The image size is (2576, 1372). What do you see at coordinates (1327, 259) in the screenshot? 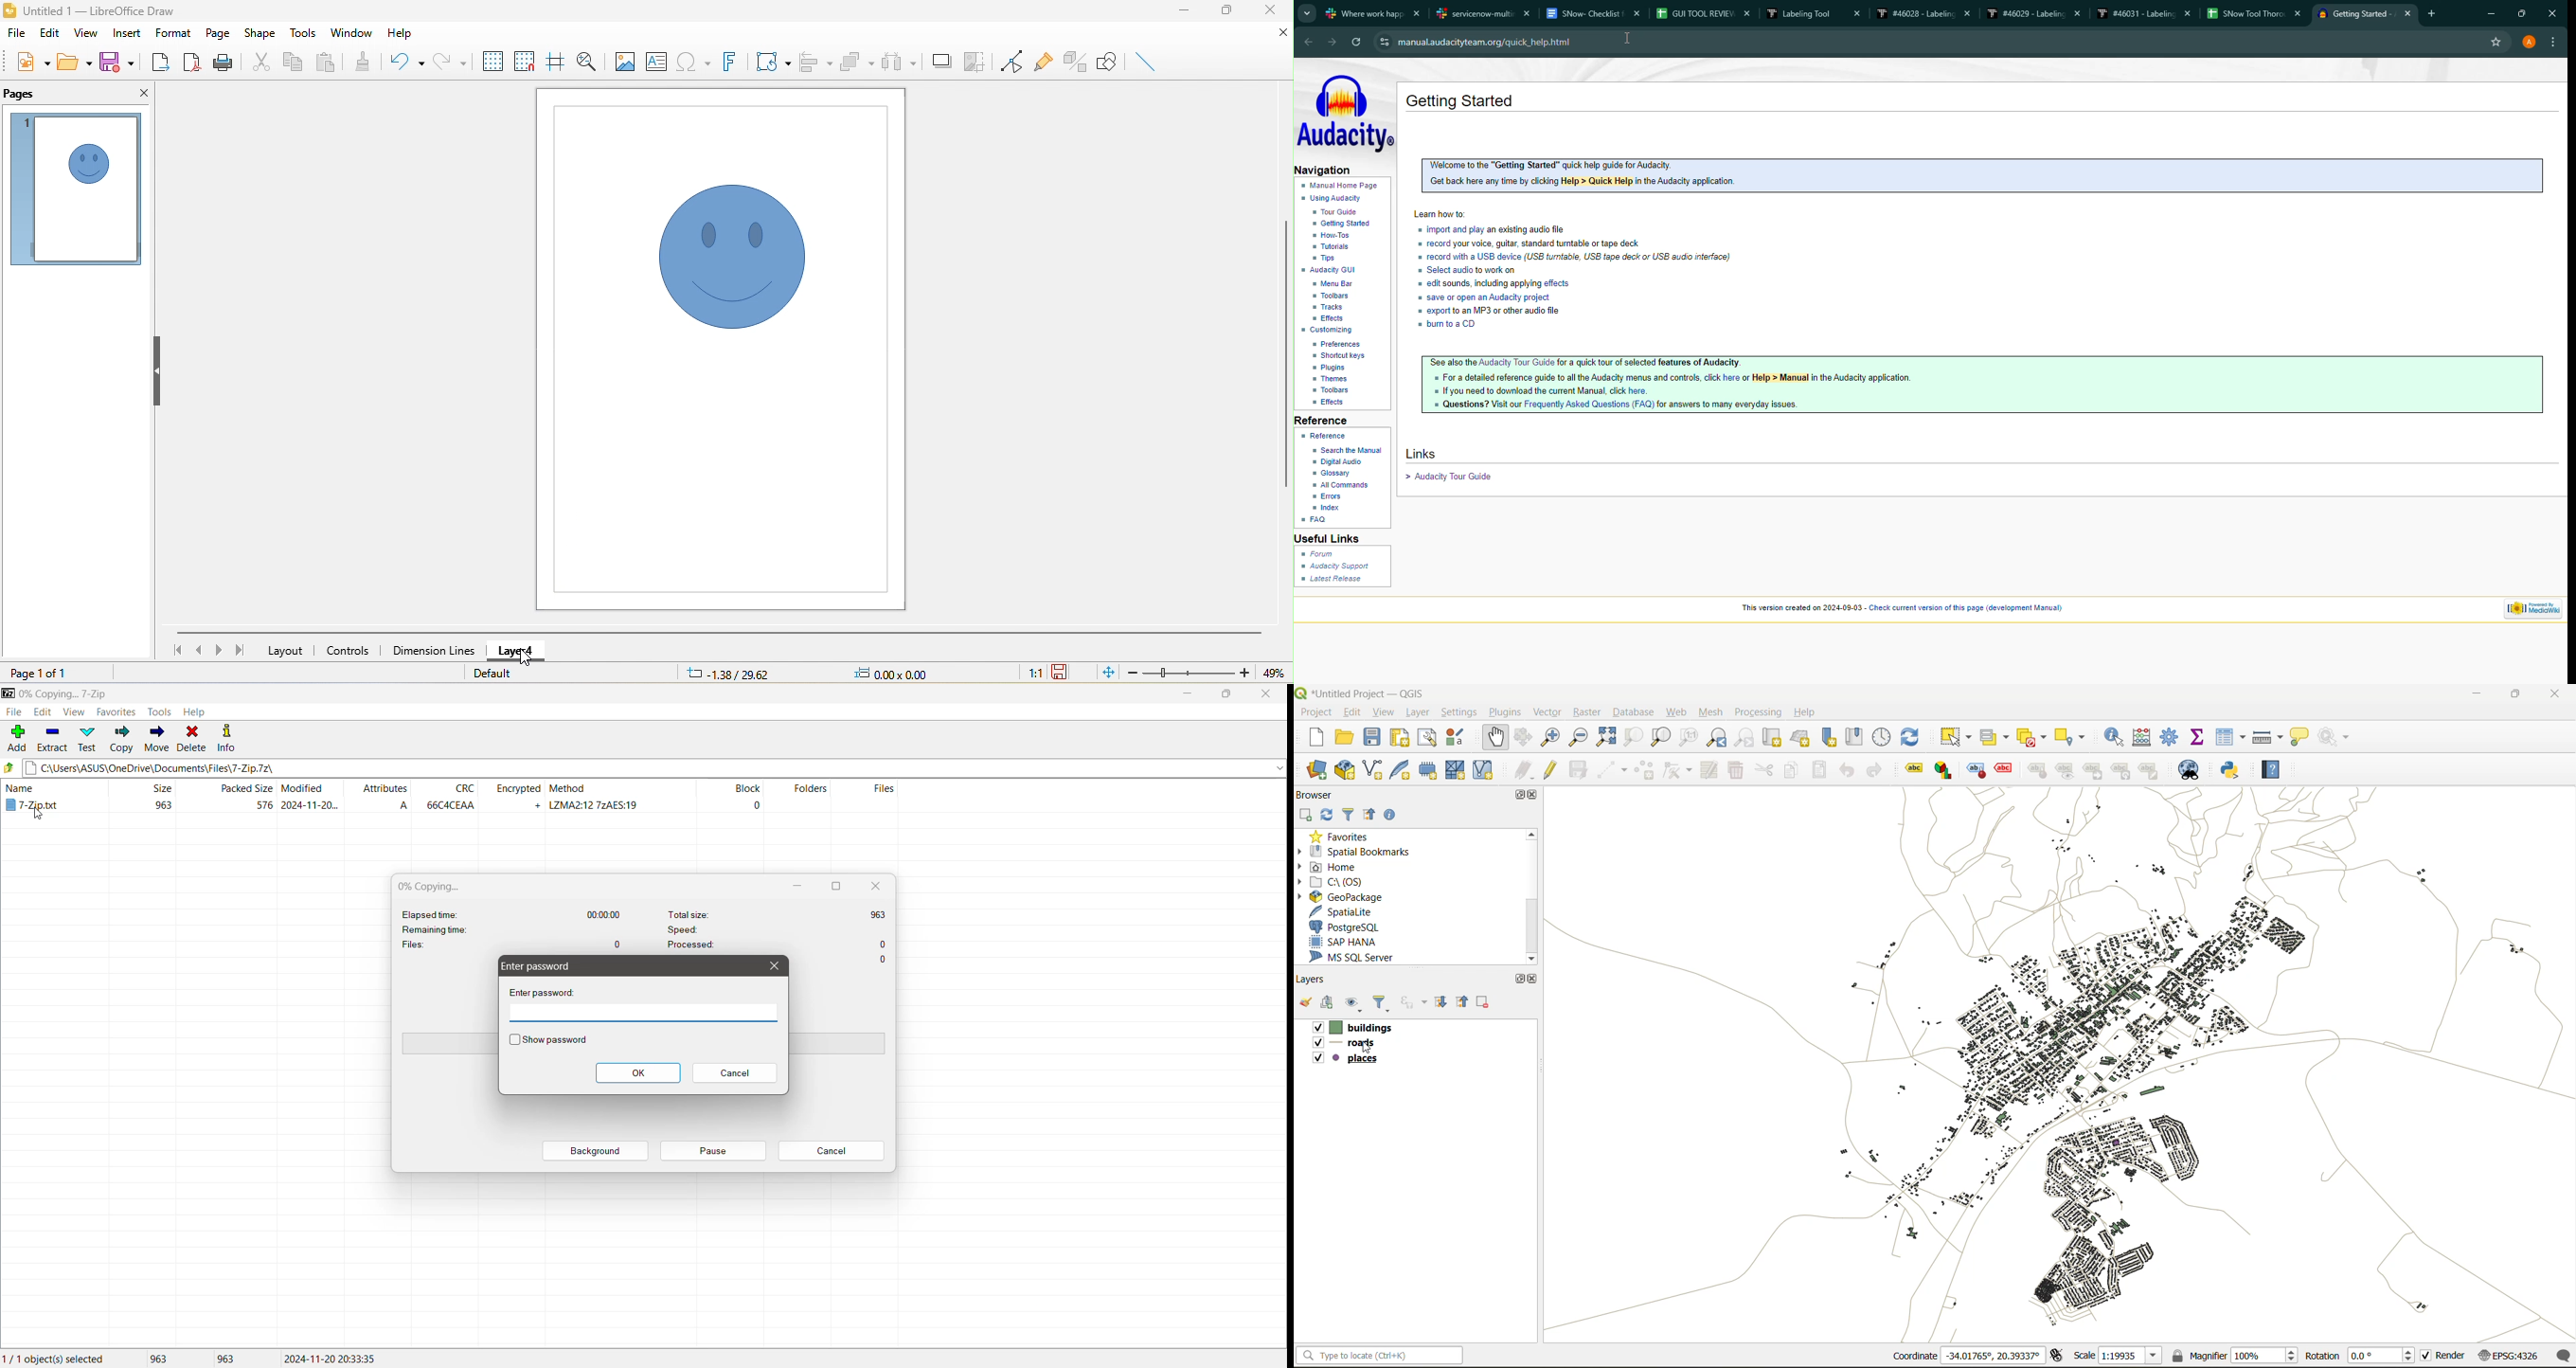
I see `tip` at bounding box center [1327, 259].